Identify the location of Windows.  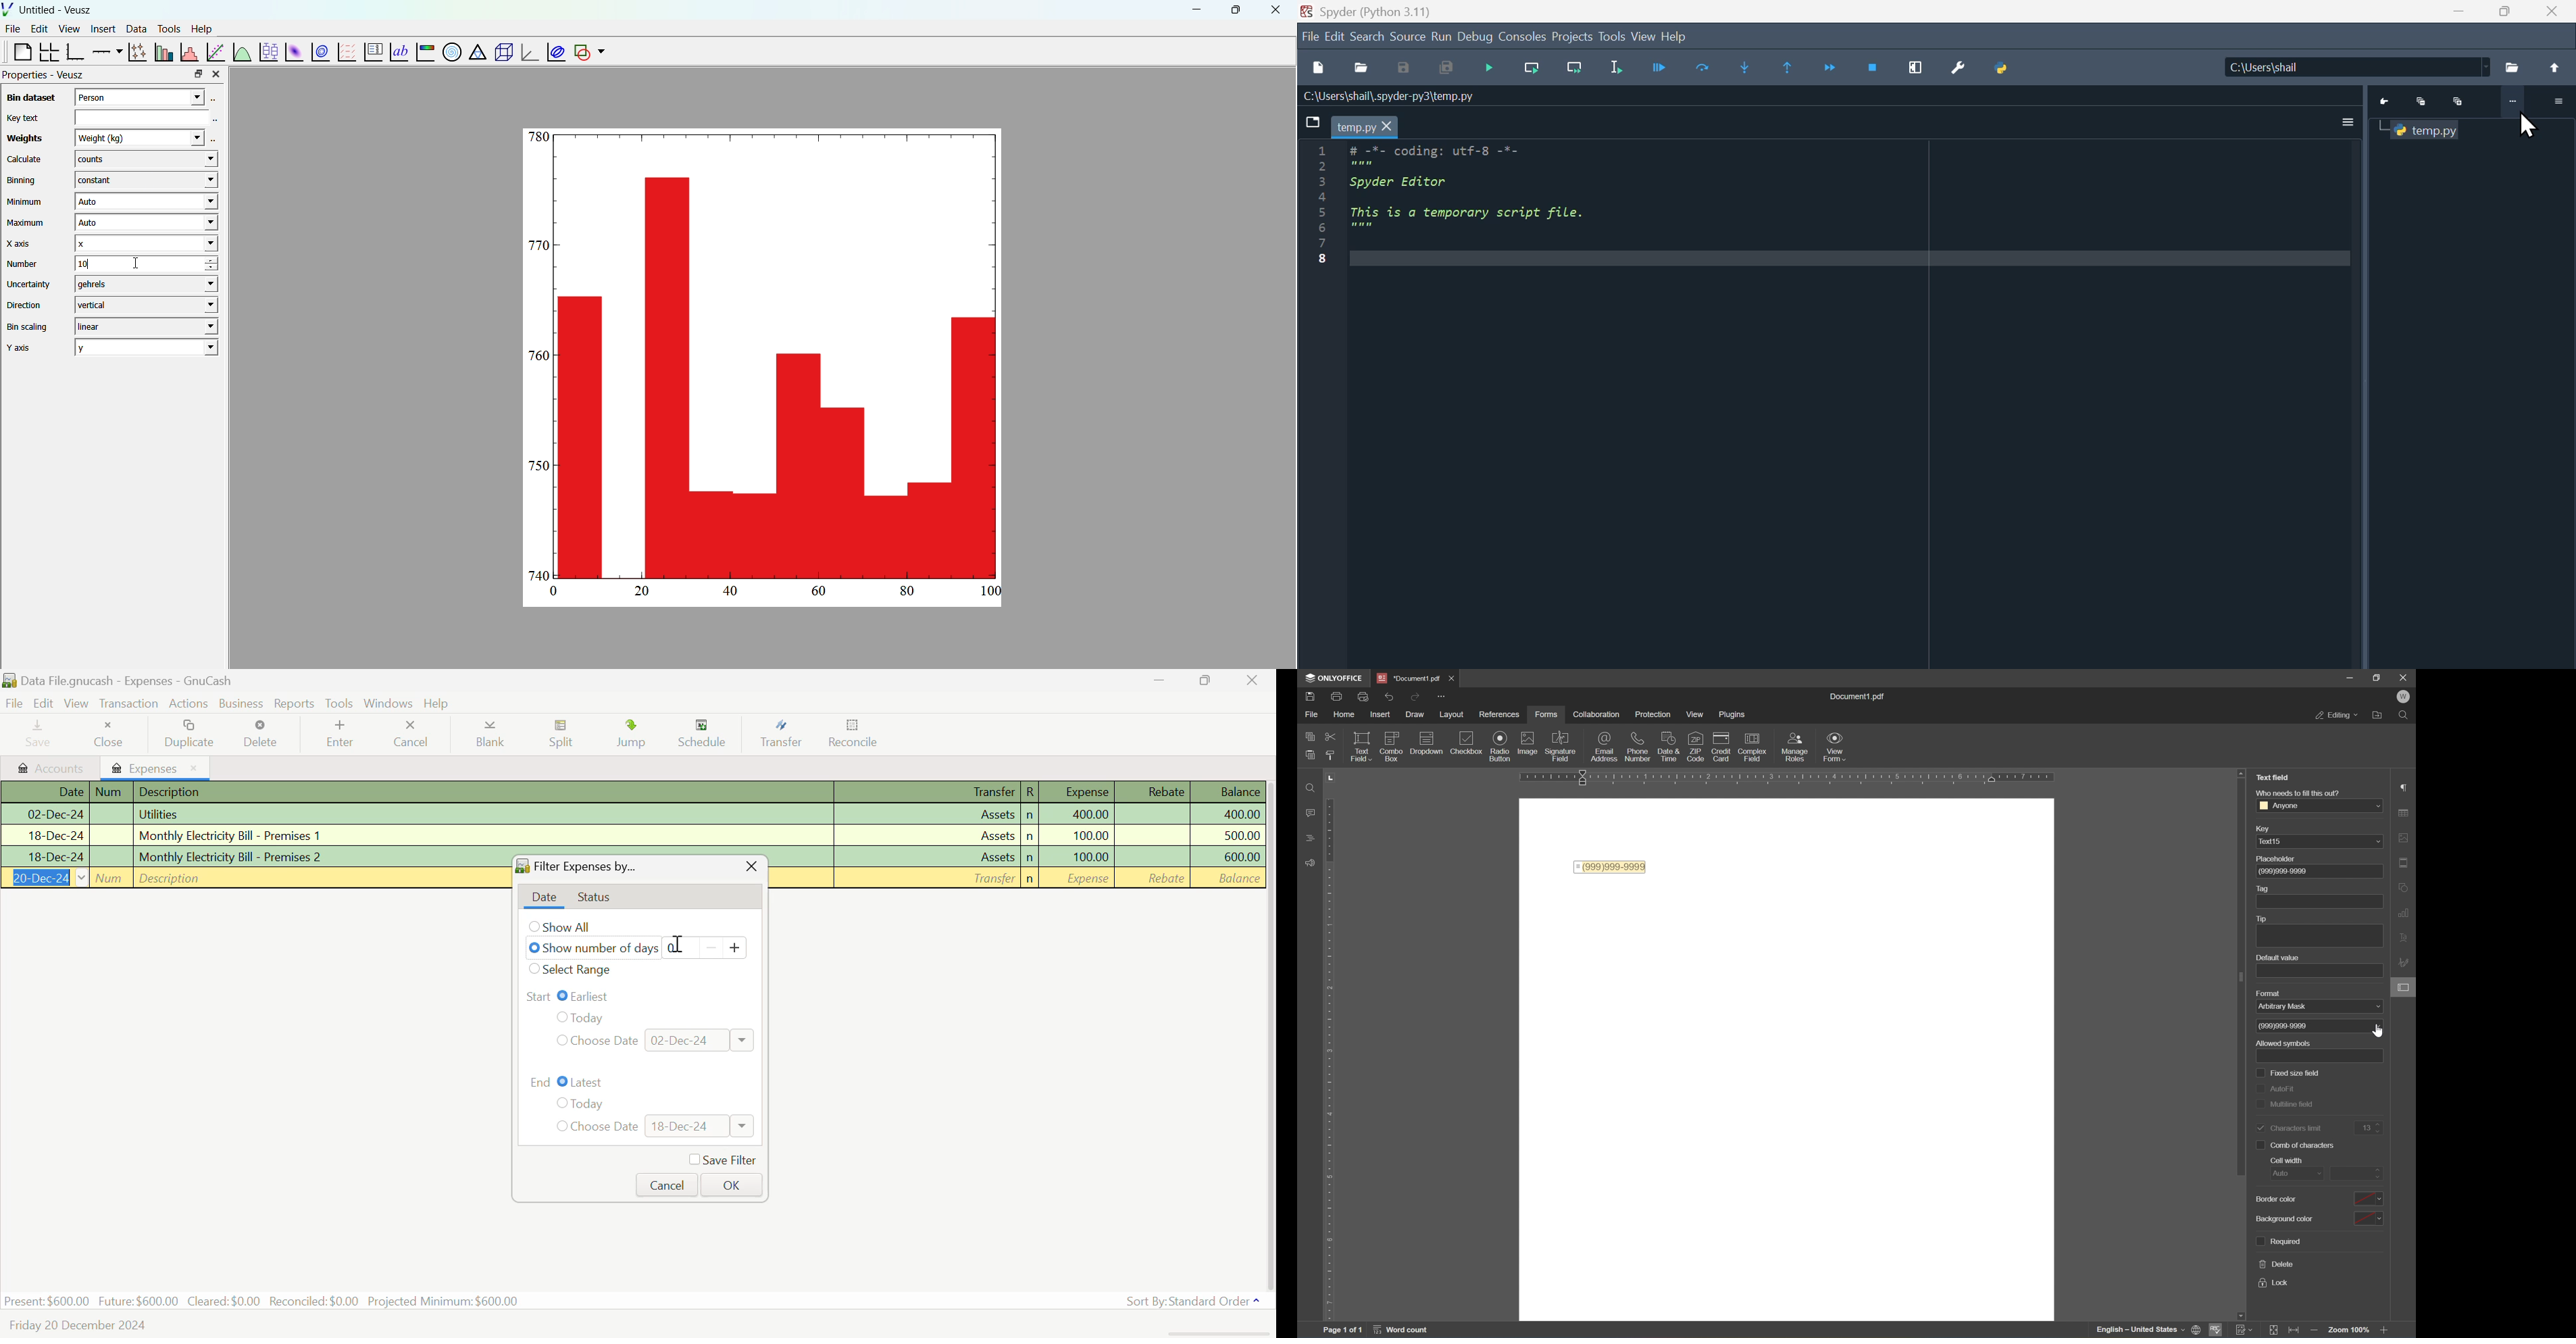
(390, 702).